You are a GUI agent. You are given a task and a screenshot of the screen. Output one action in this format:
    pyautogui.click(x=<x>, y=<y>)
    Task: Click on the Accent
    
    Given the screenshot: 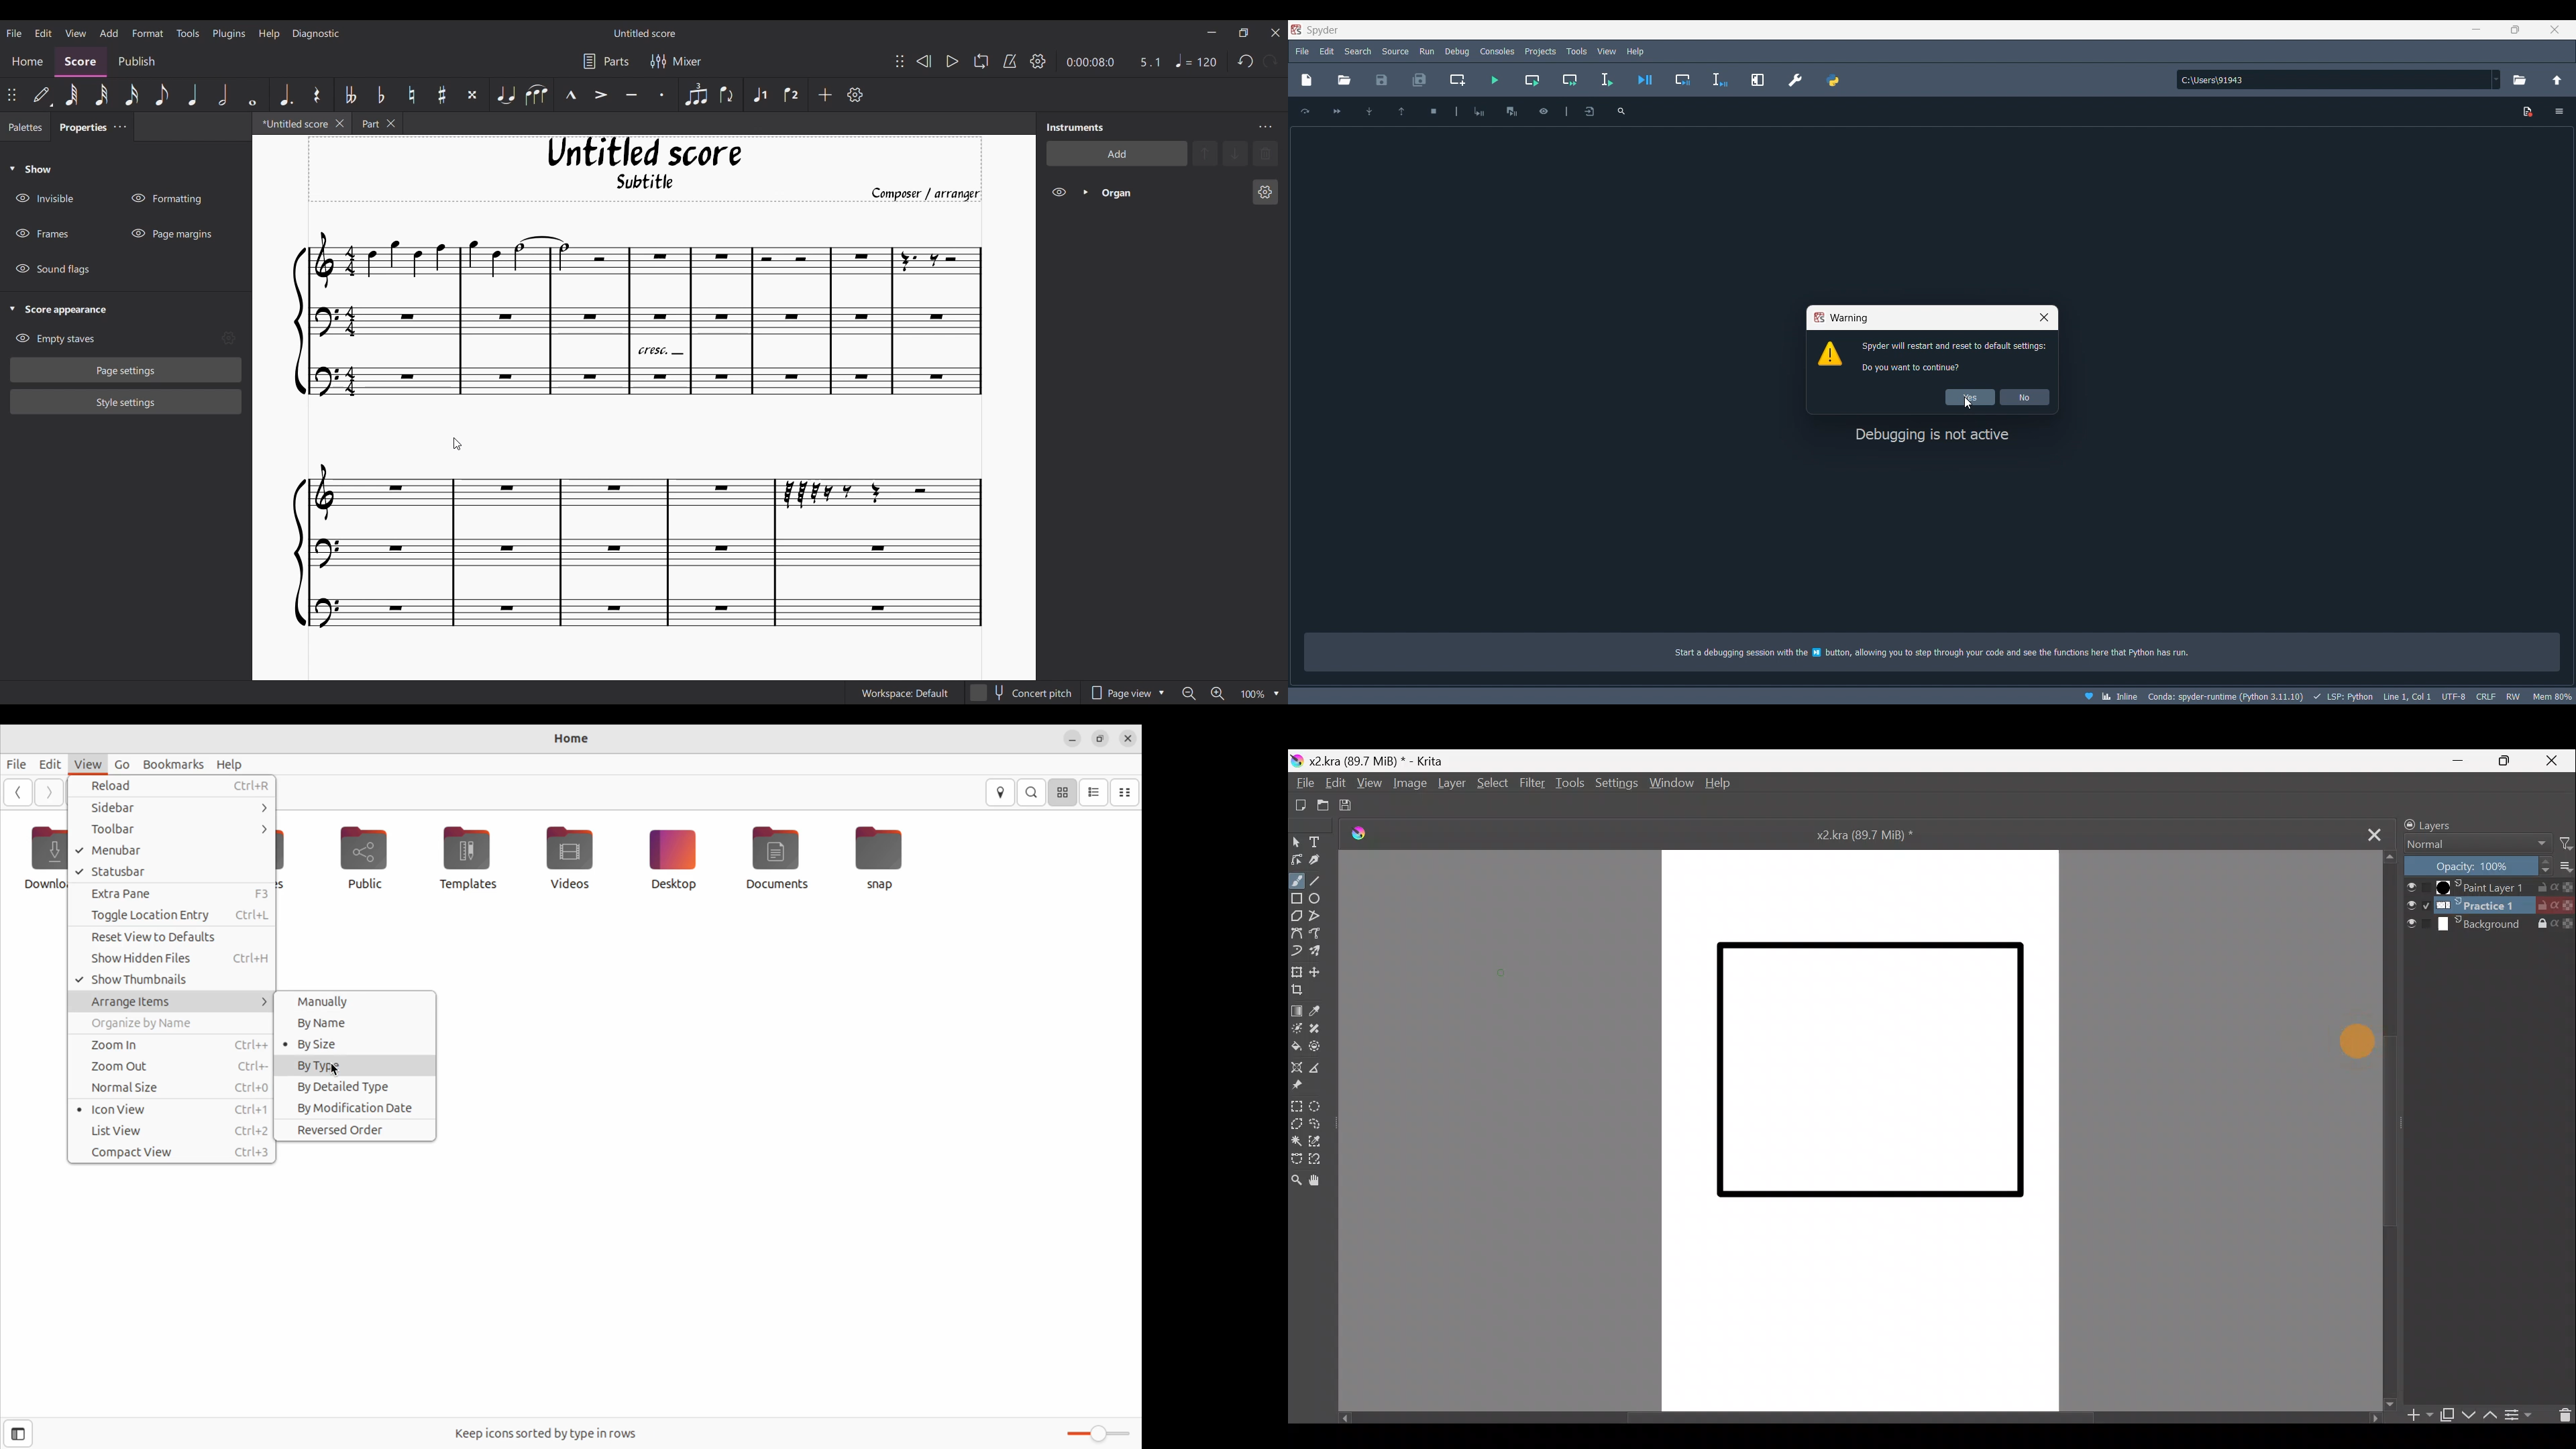 What is the action you would take?
    pyautogui.click(x=600, y=95)
    